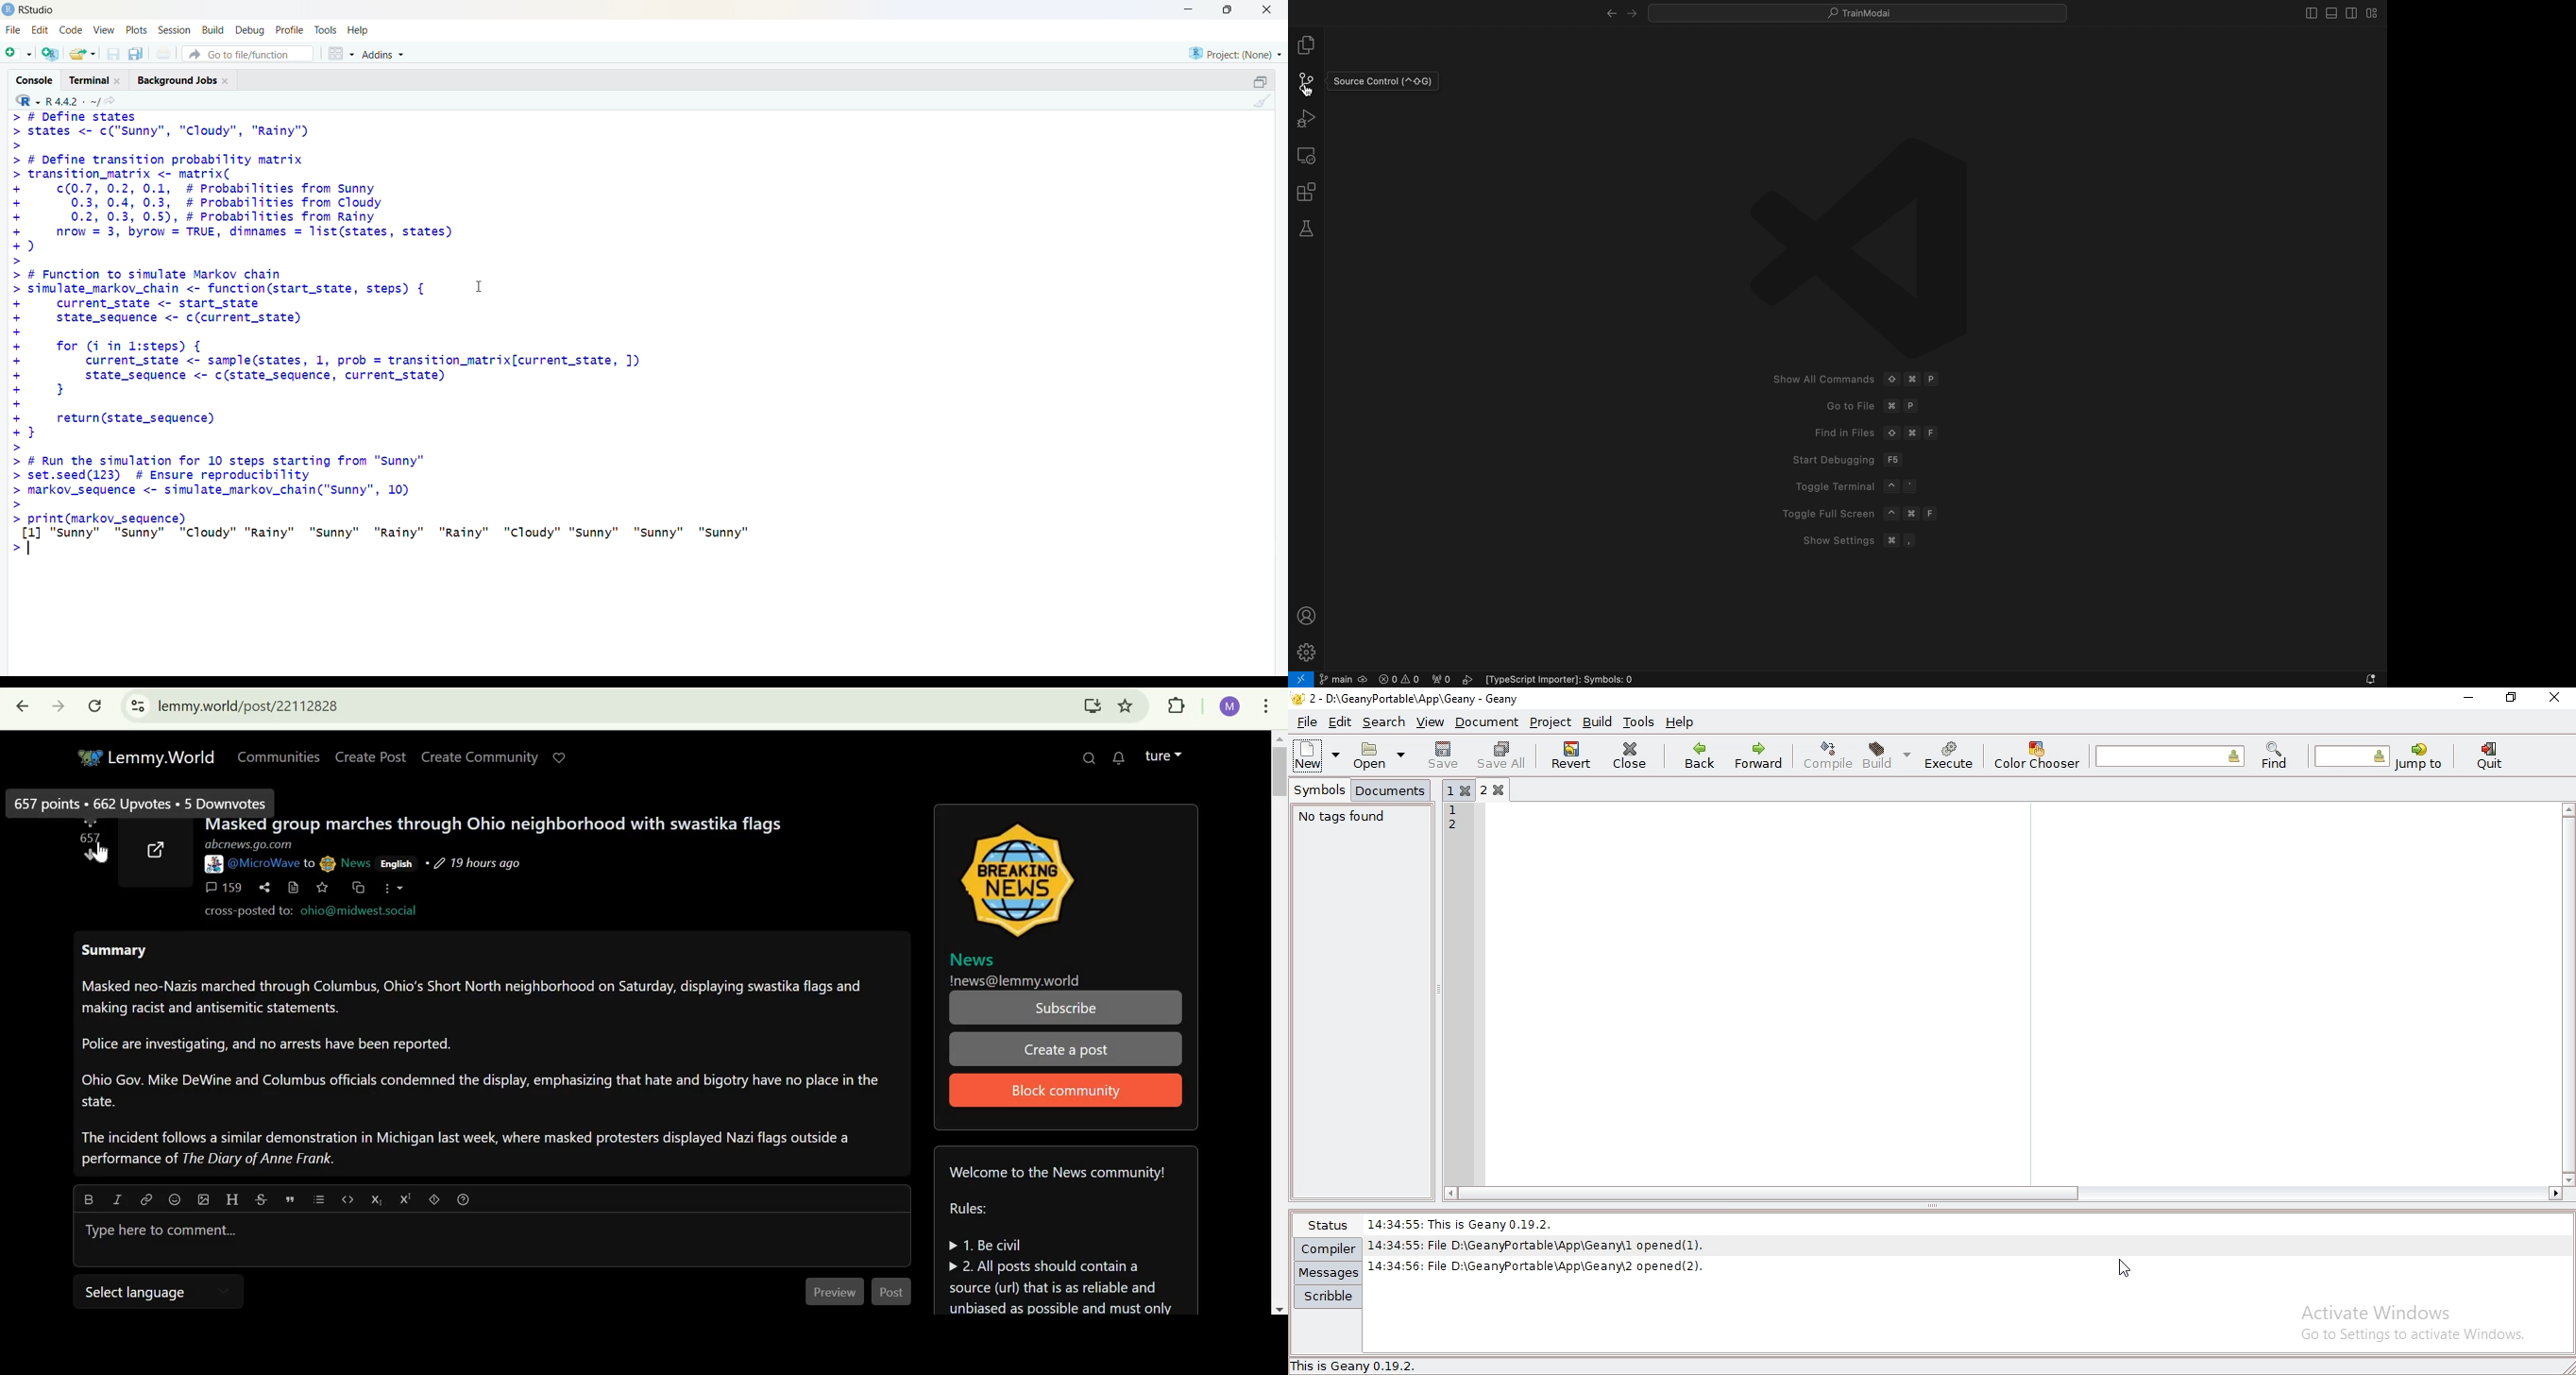 This screenshot has height=1400, width=2576. I want to click on subscript, so click(376, 1199).